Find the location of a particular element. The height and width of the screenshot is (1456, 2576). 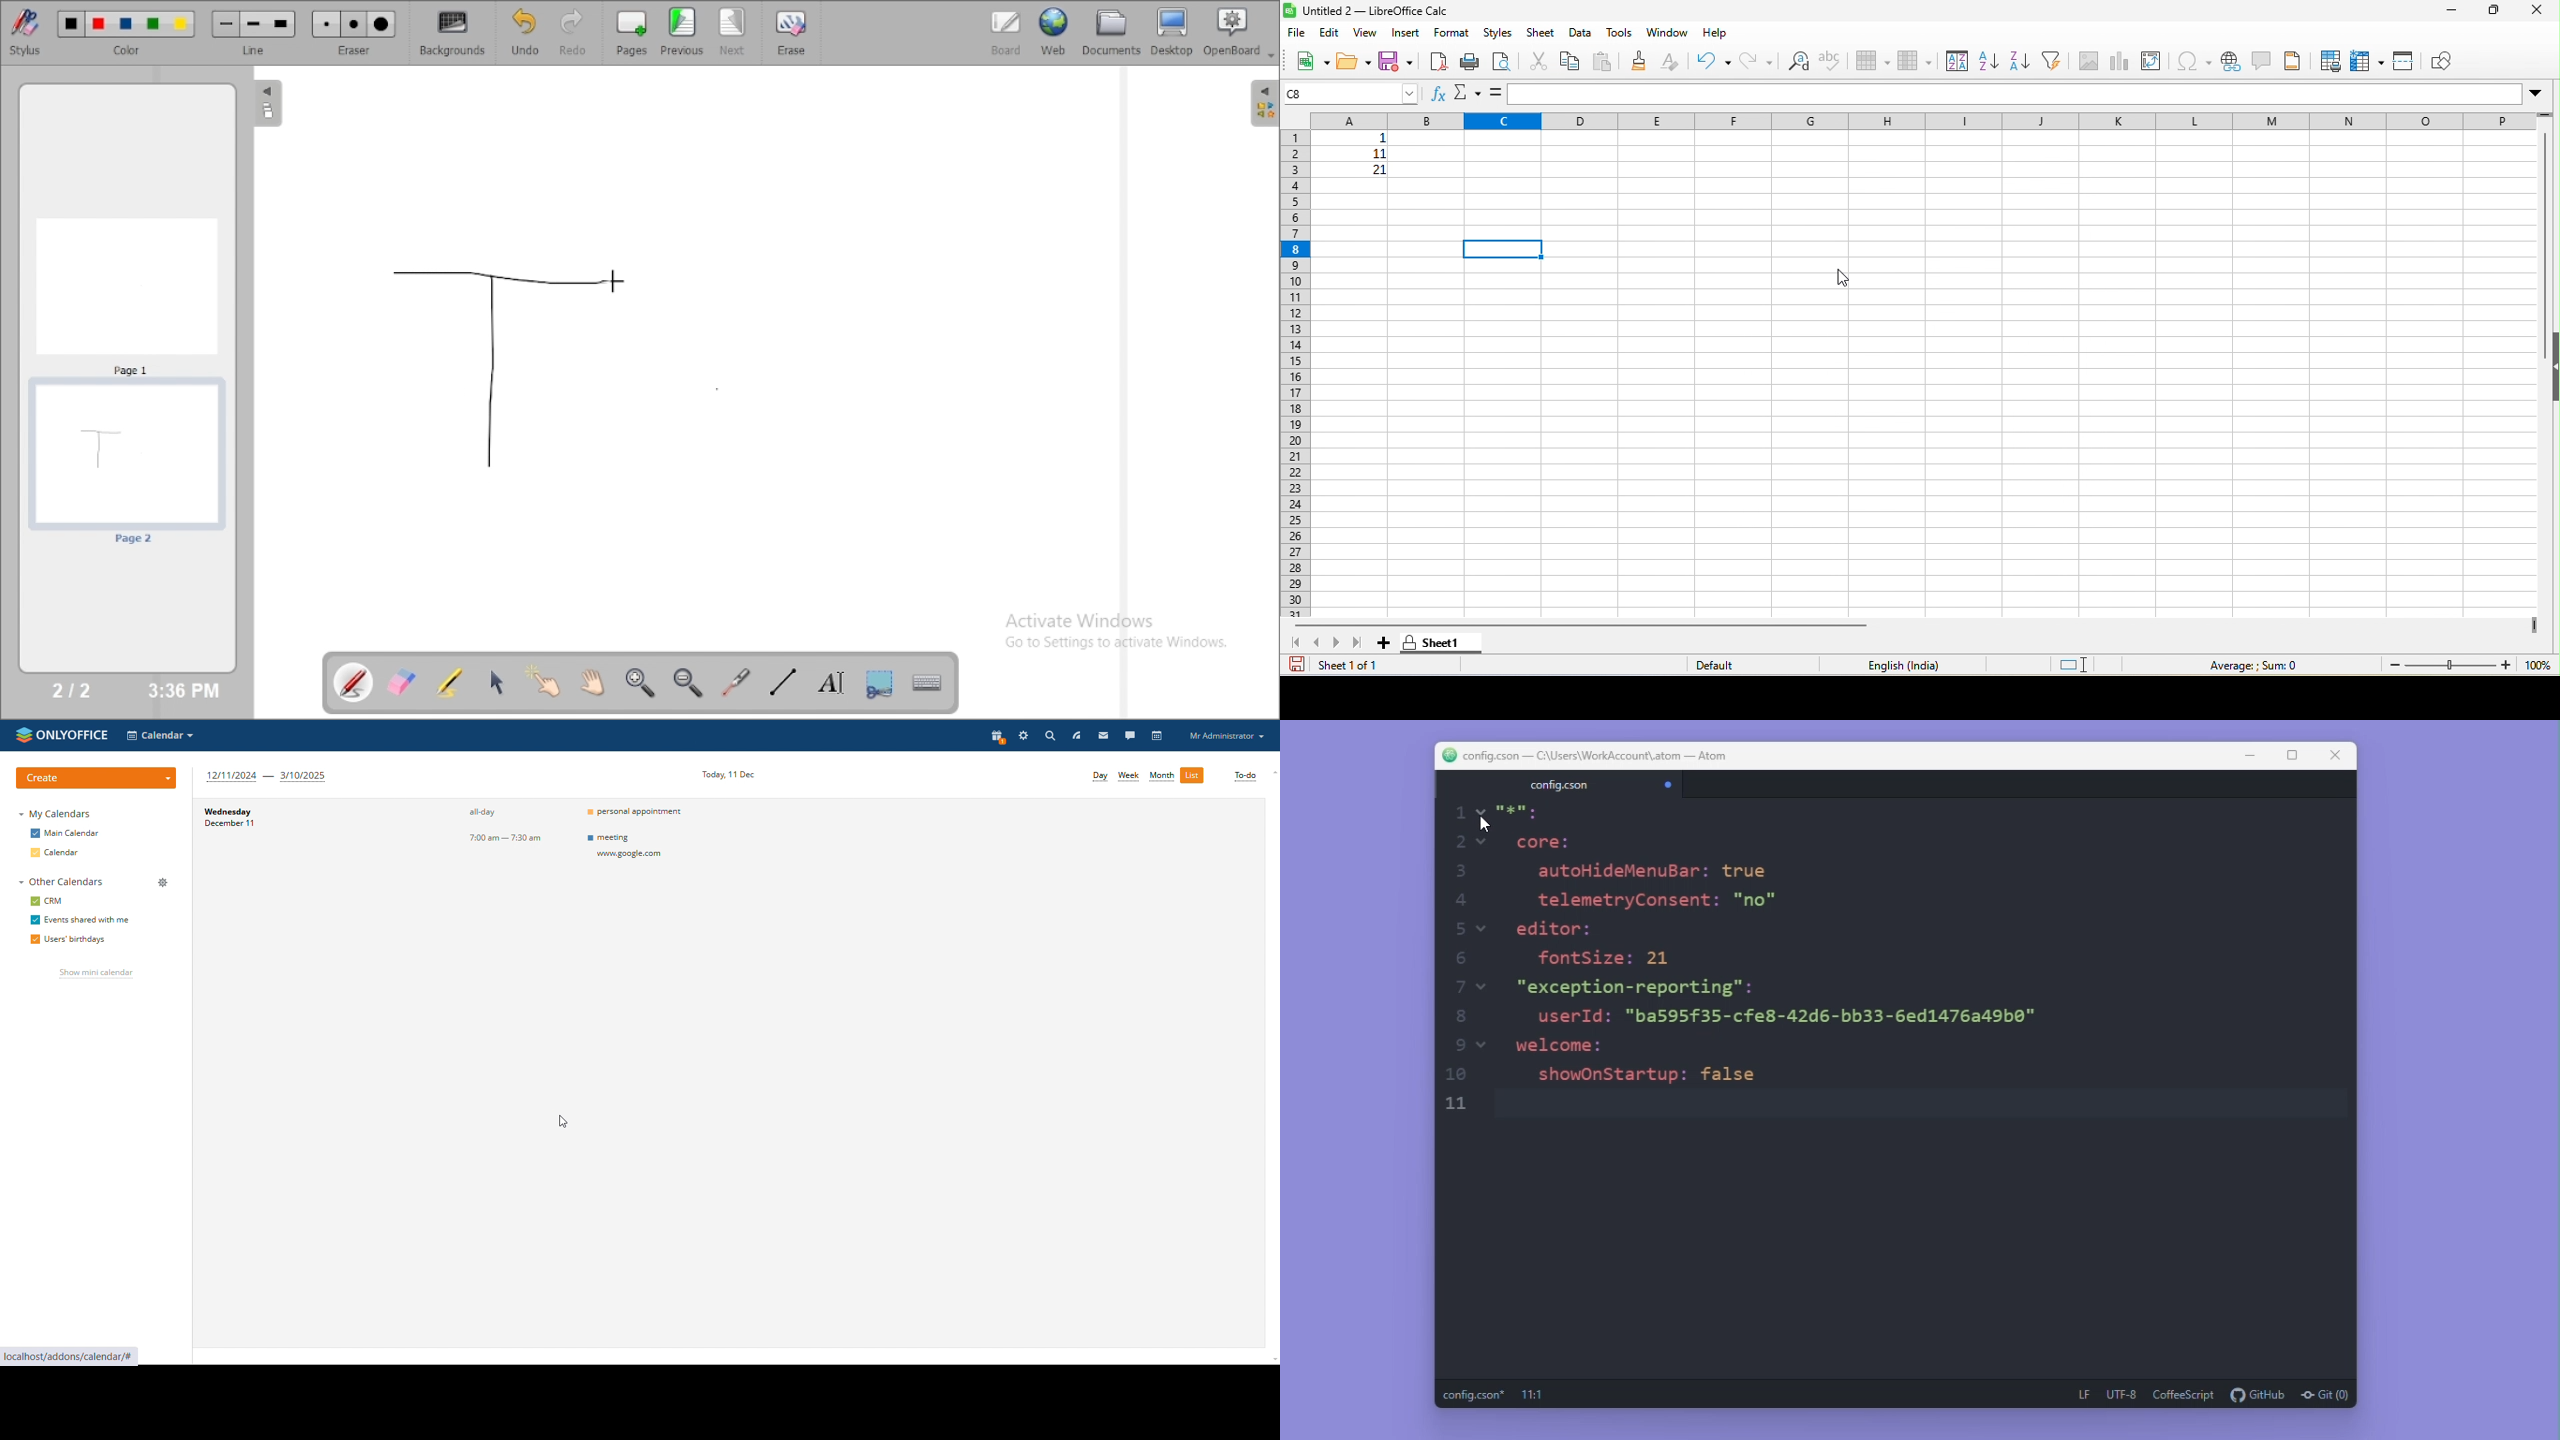

clone is located at coordinates (1652, 61).